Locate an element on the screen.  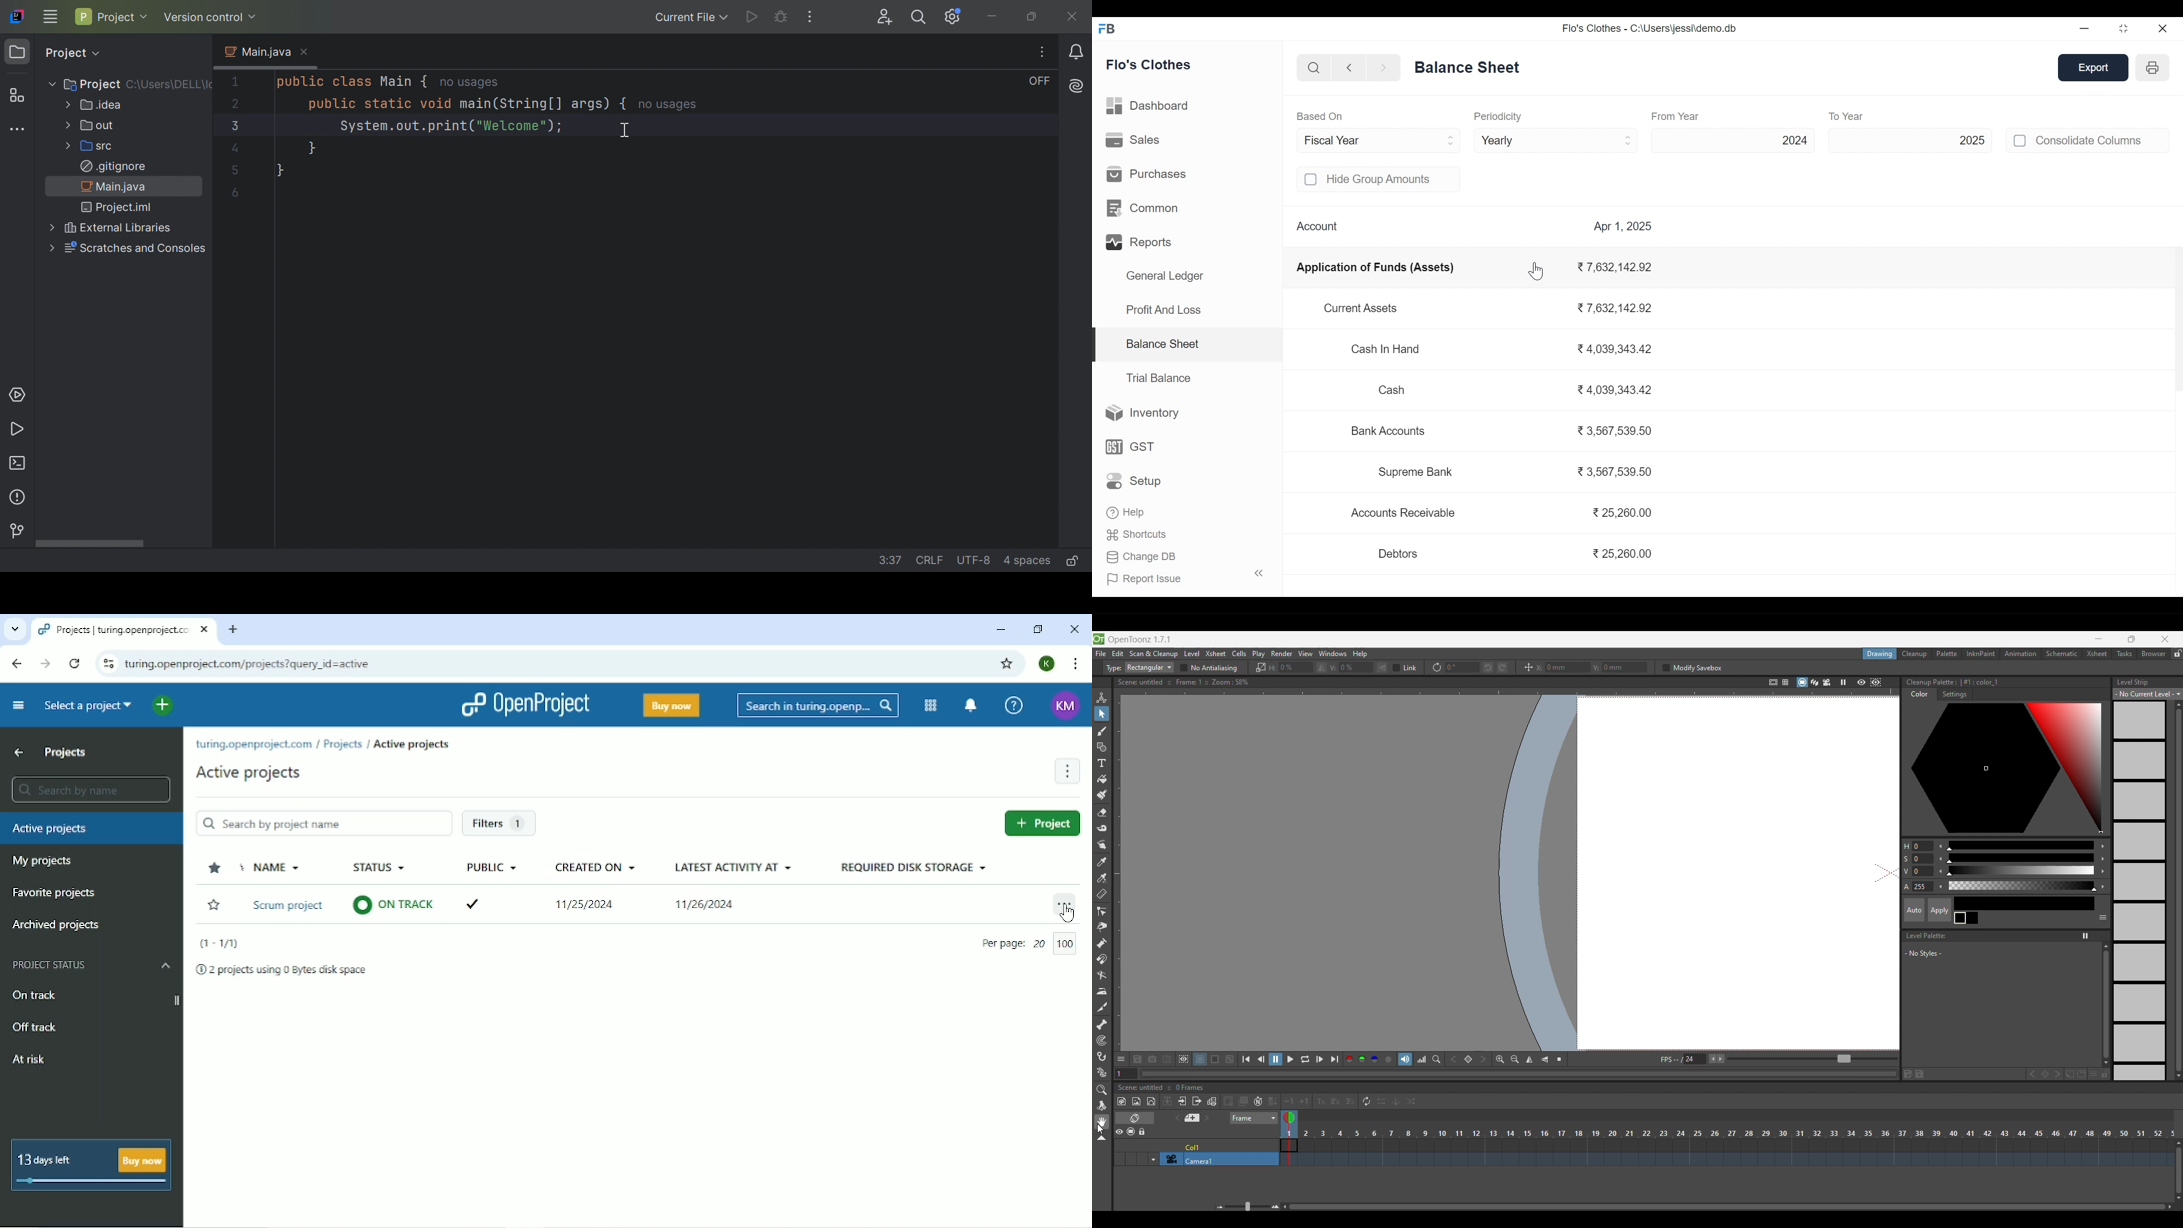
2 projects using 0 Bytes disk space is located at coordinates (284, 970).